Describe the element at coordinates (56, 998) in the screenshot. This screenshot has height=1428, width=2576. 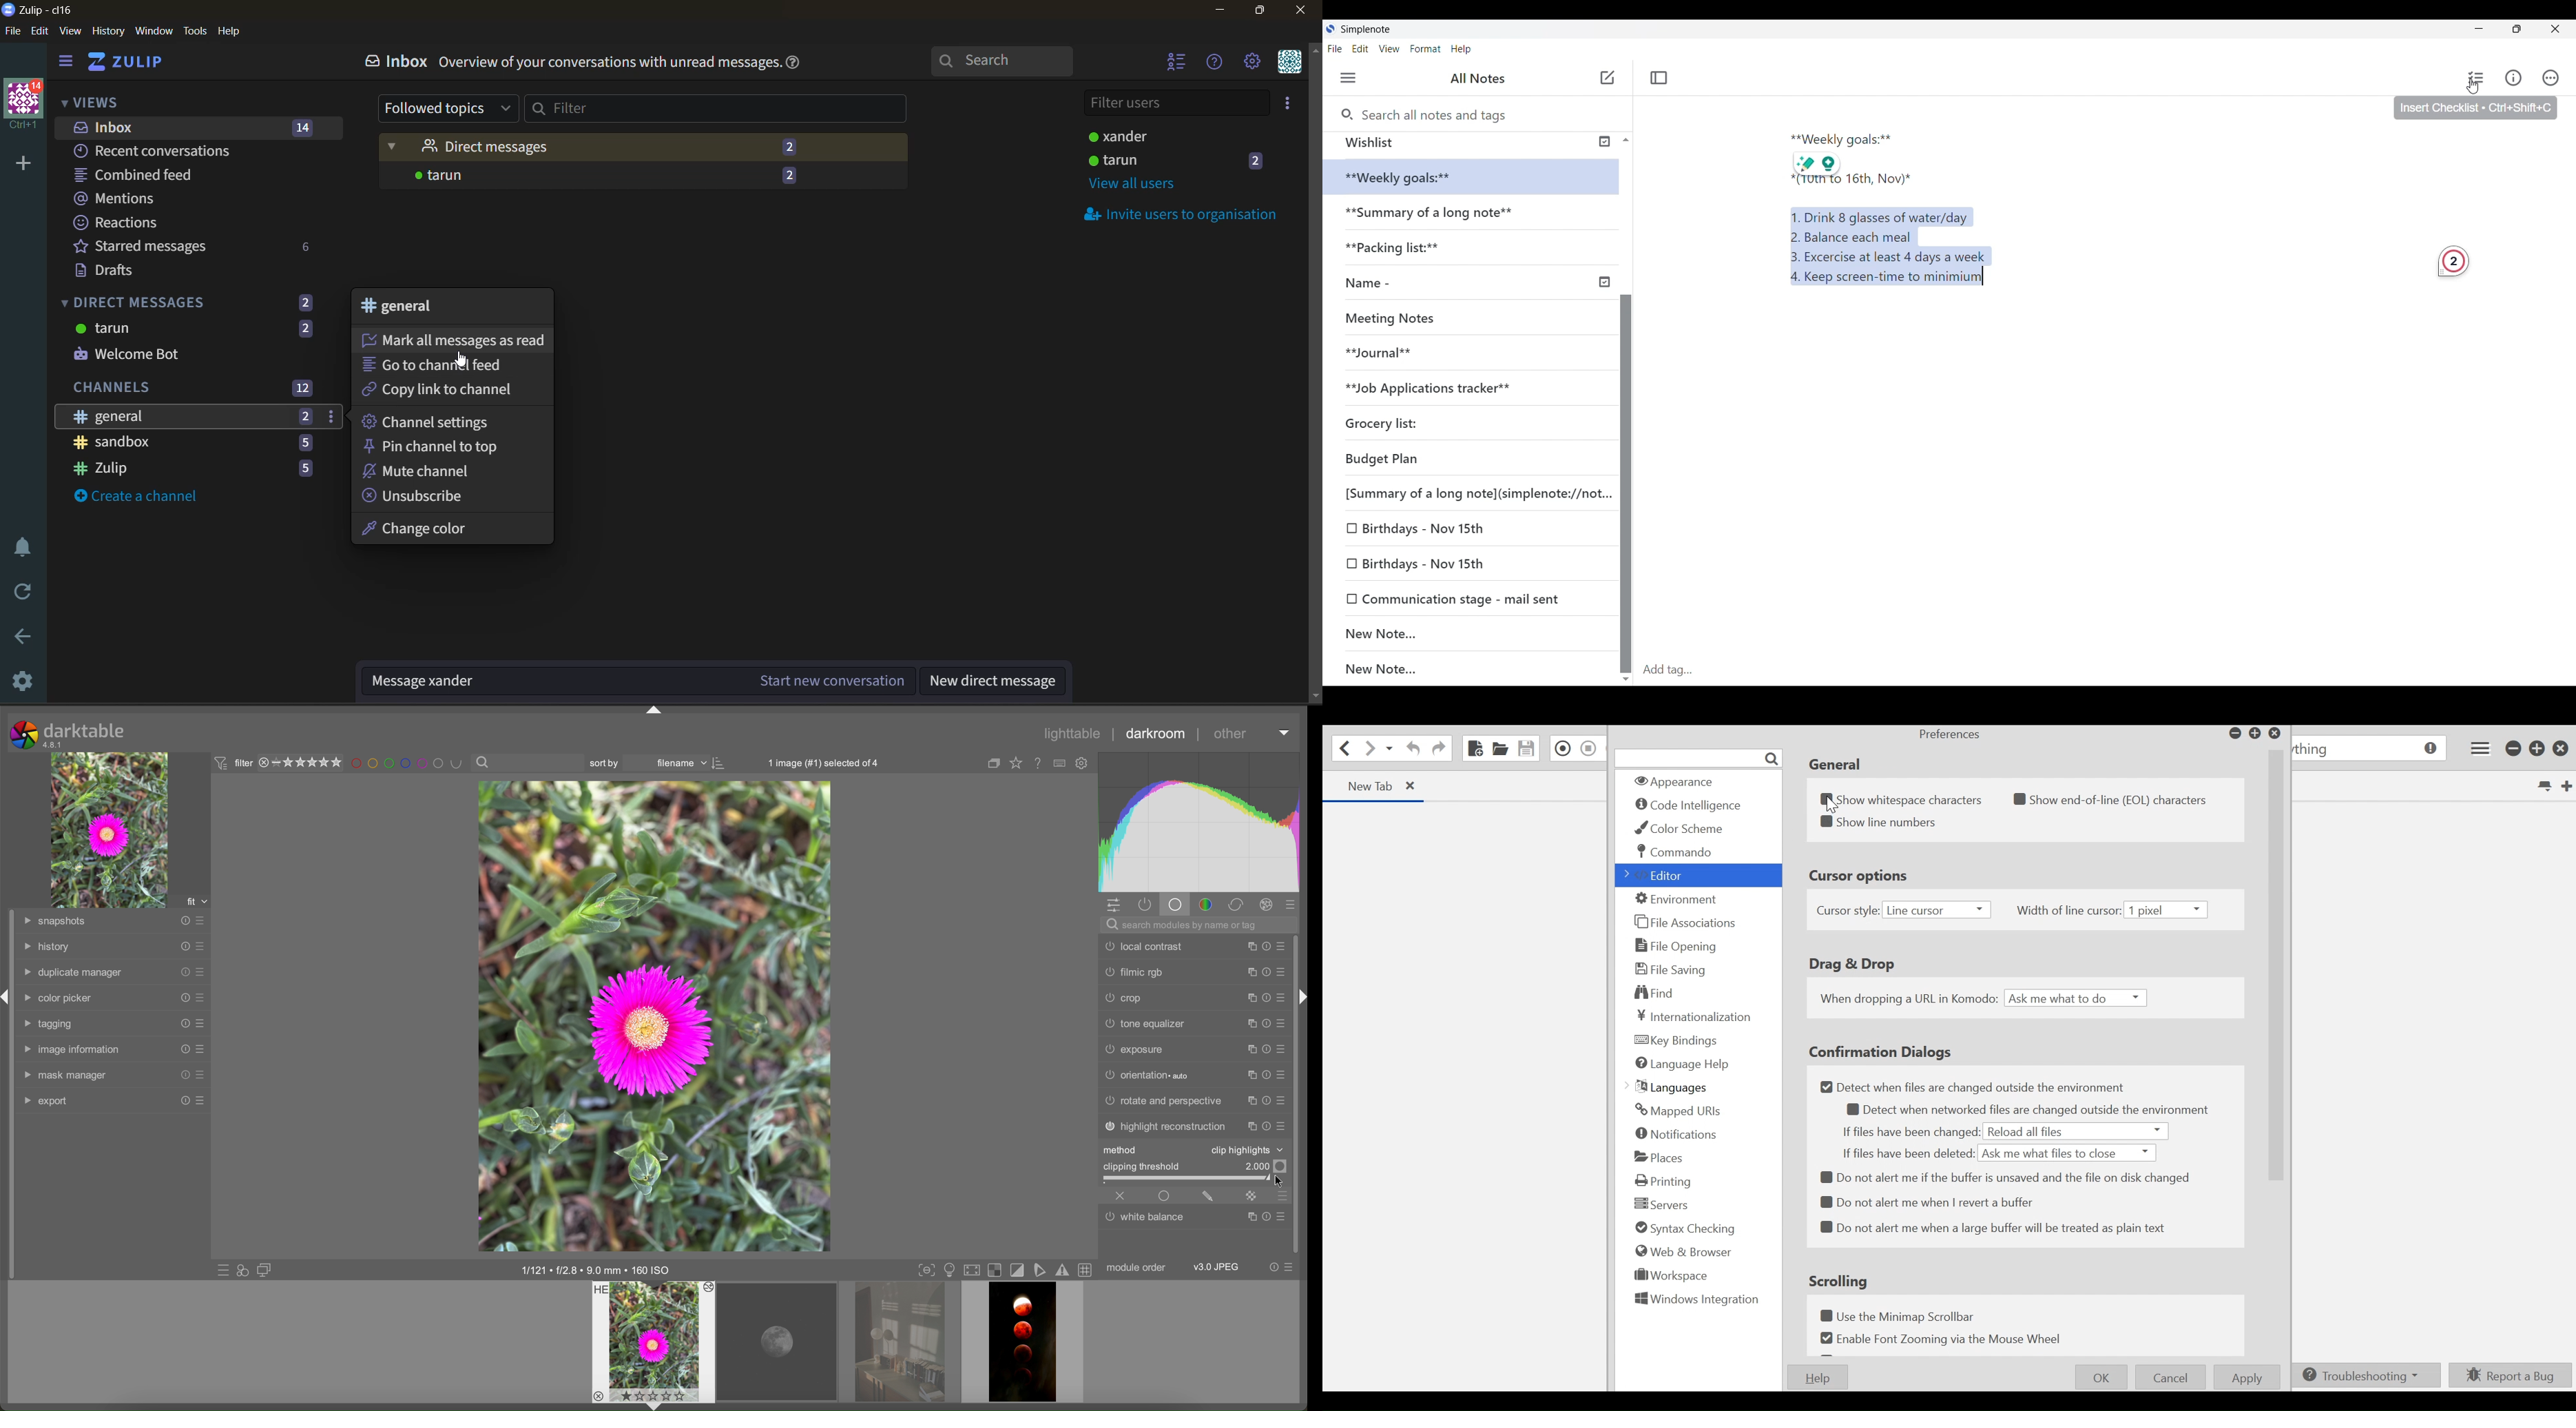
I see `color picker tab` at that location.